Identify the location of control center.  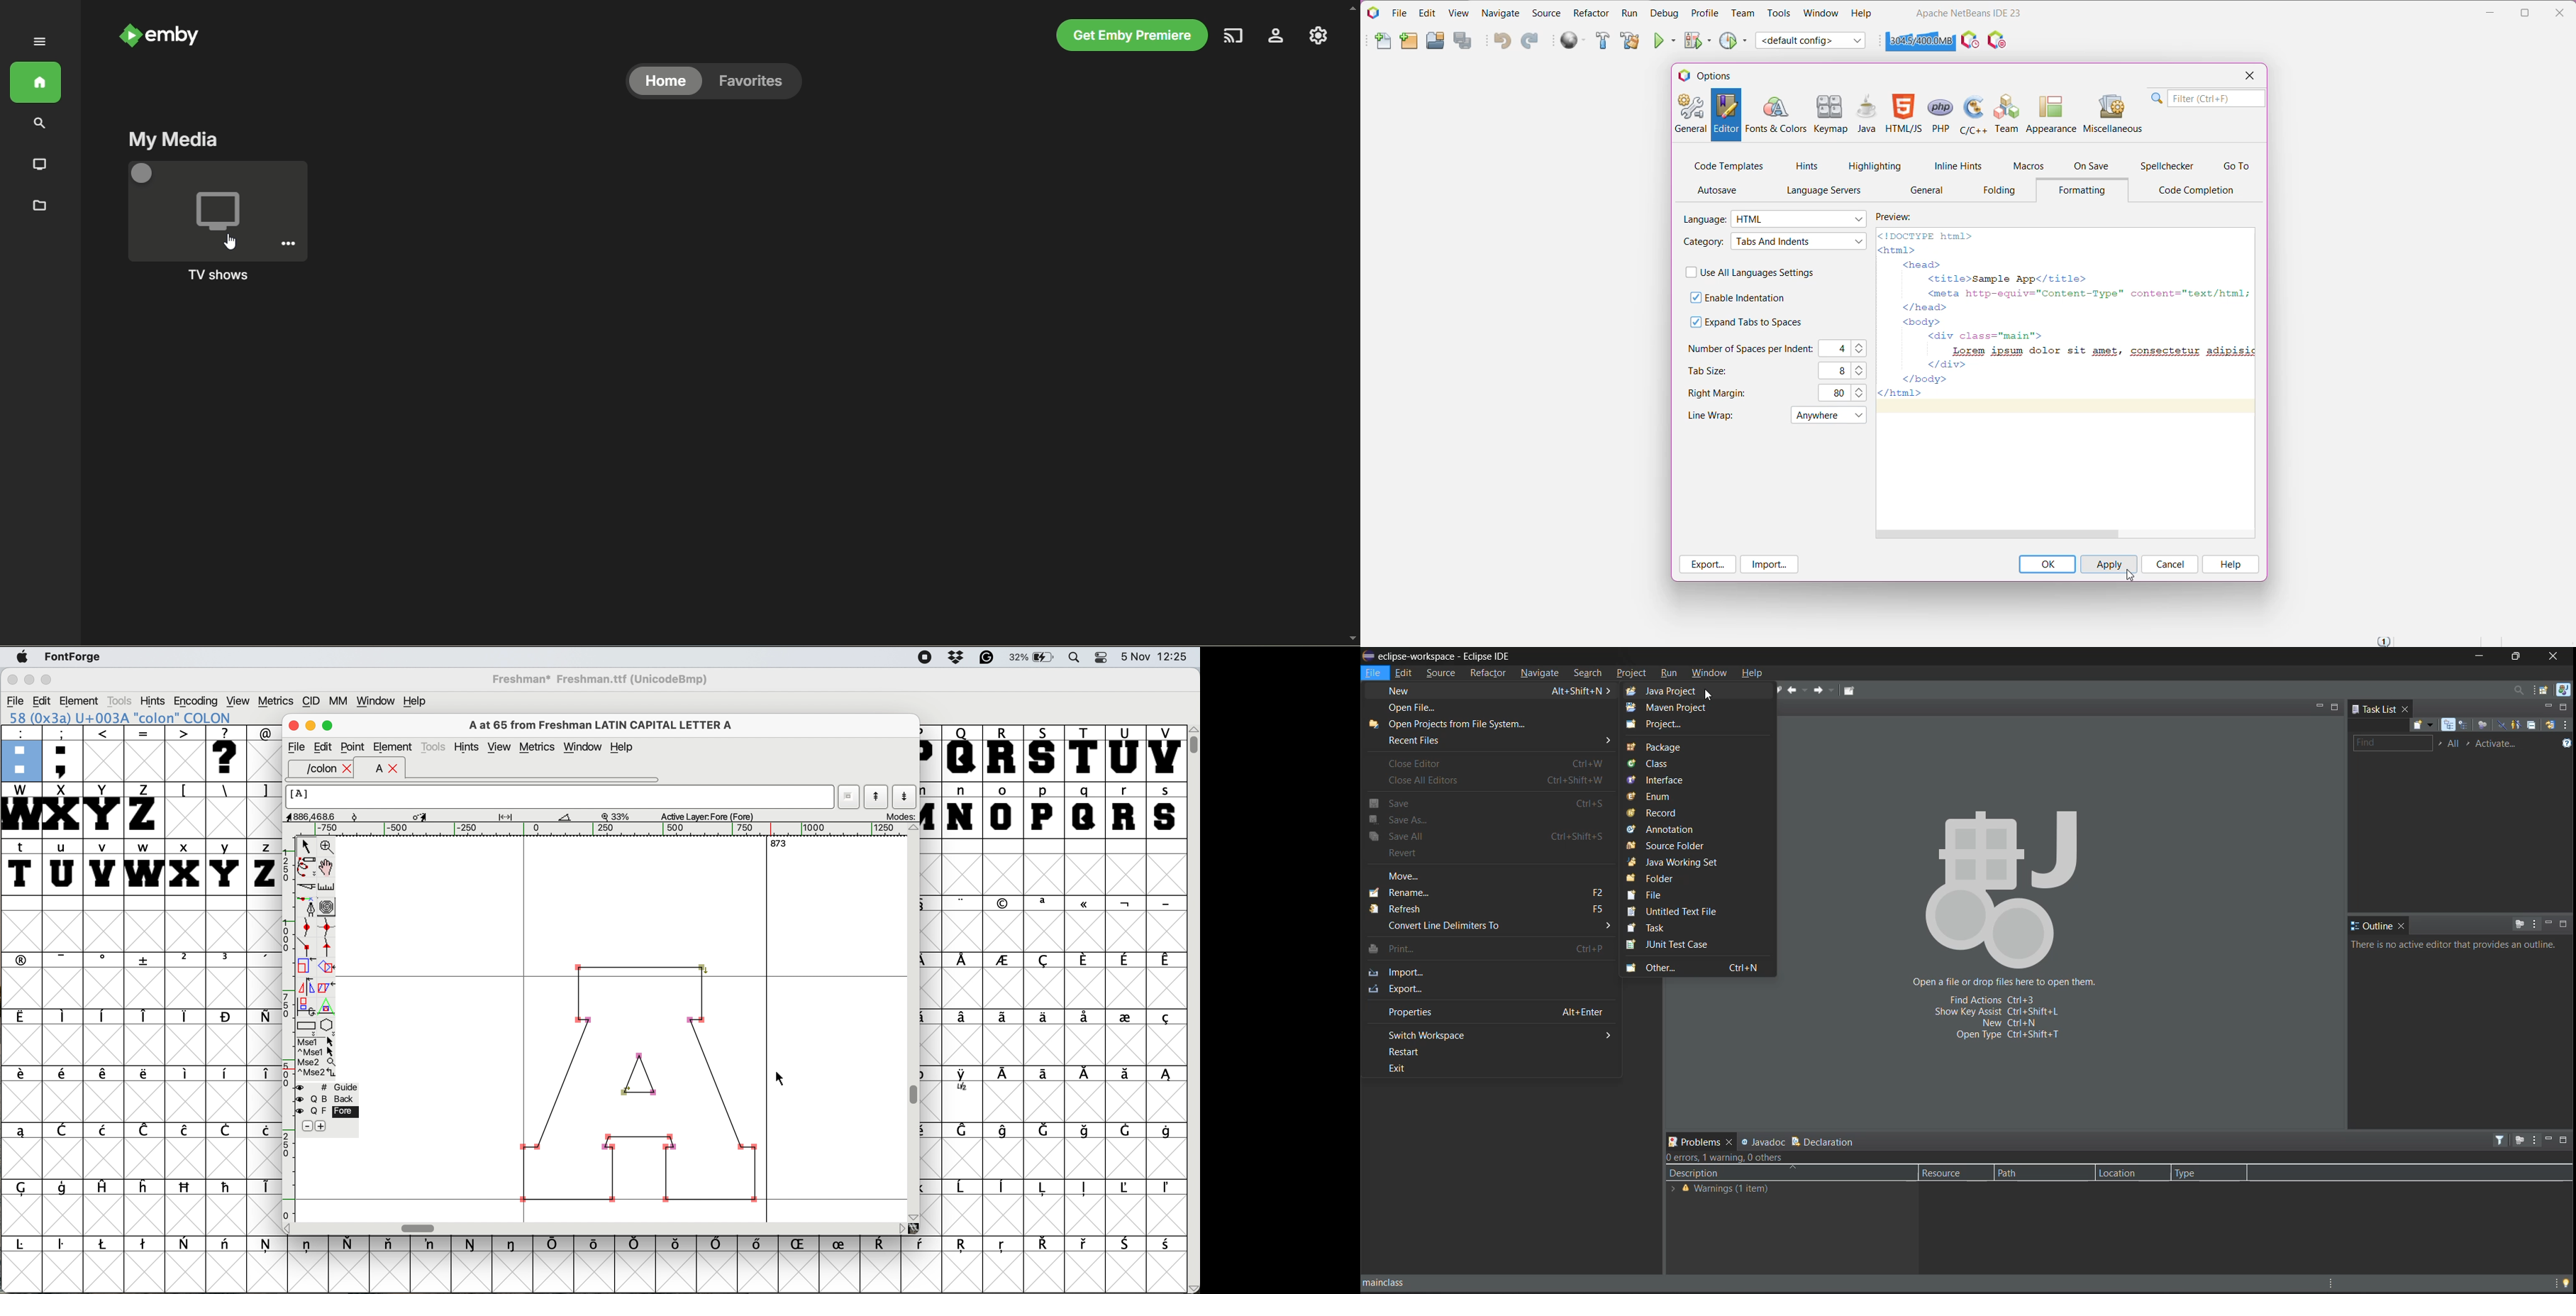
(1102, 658).